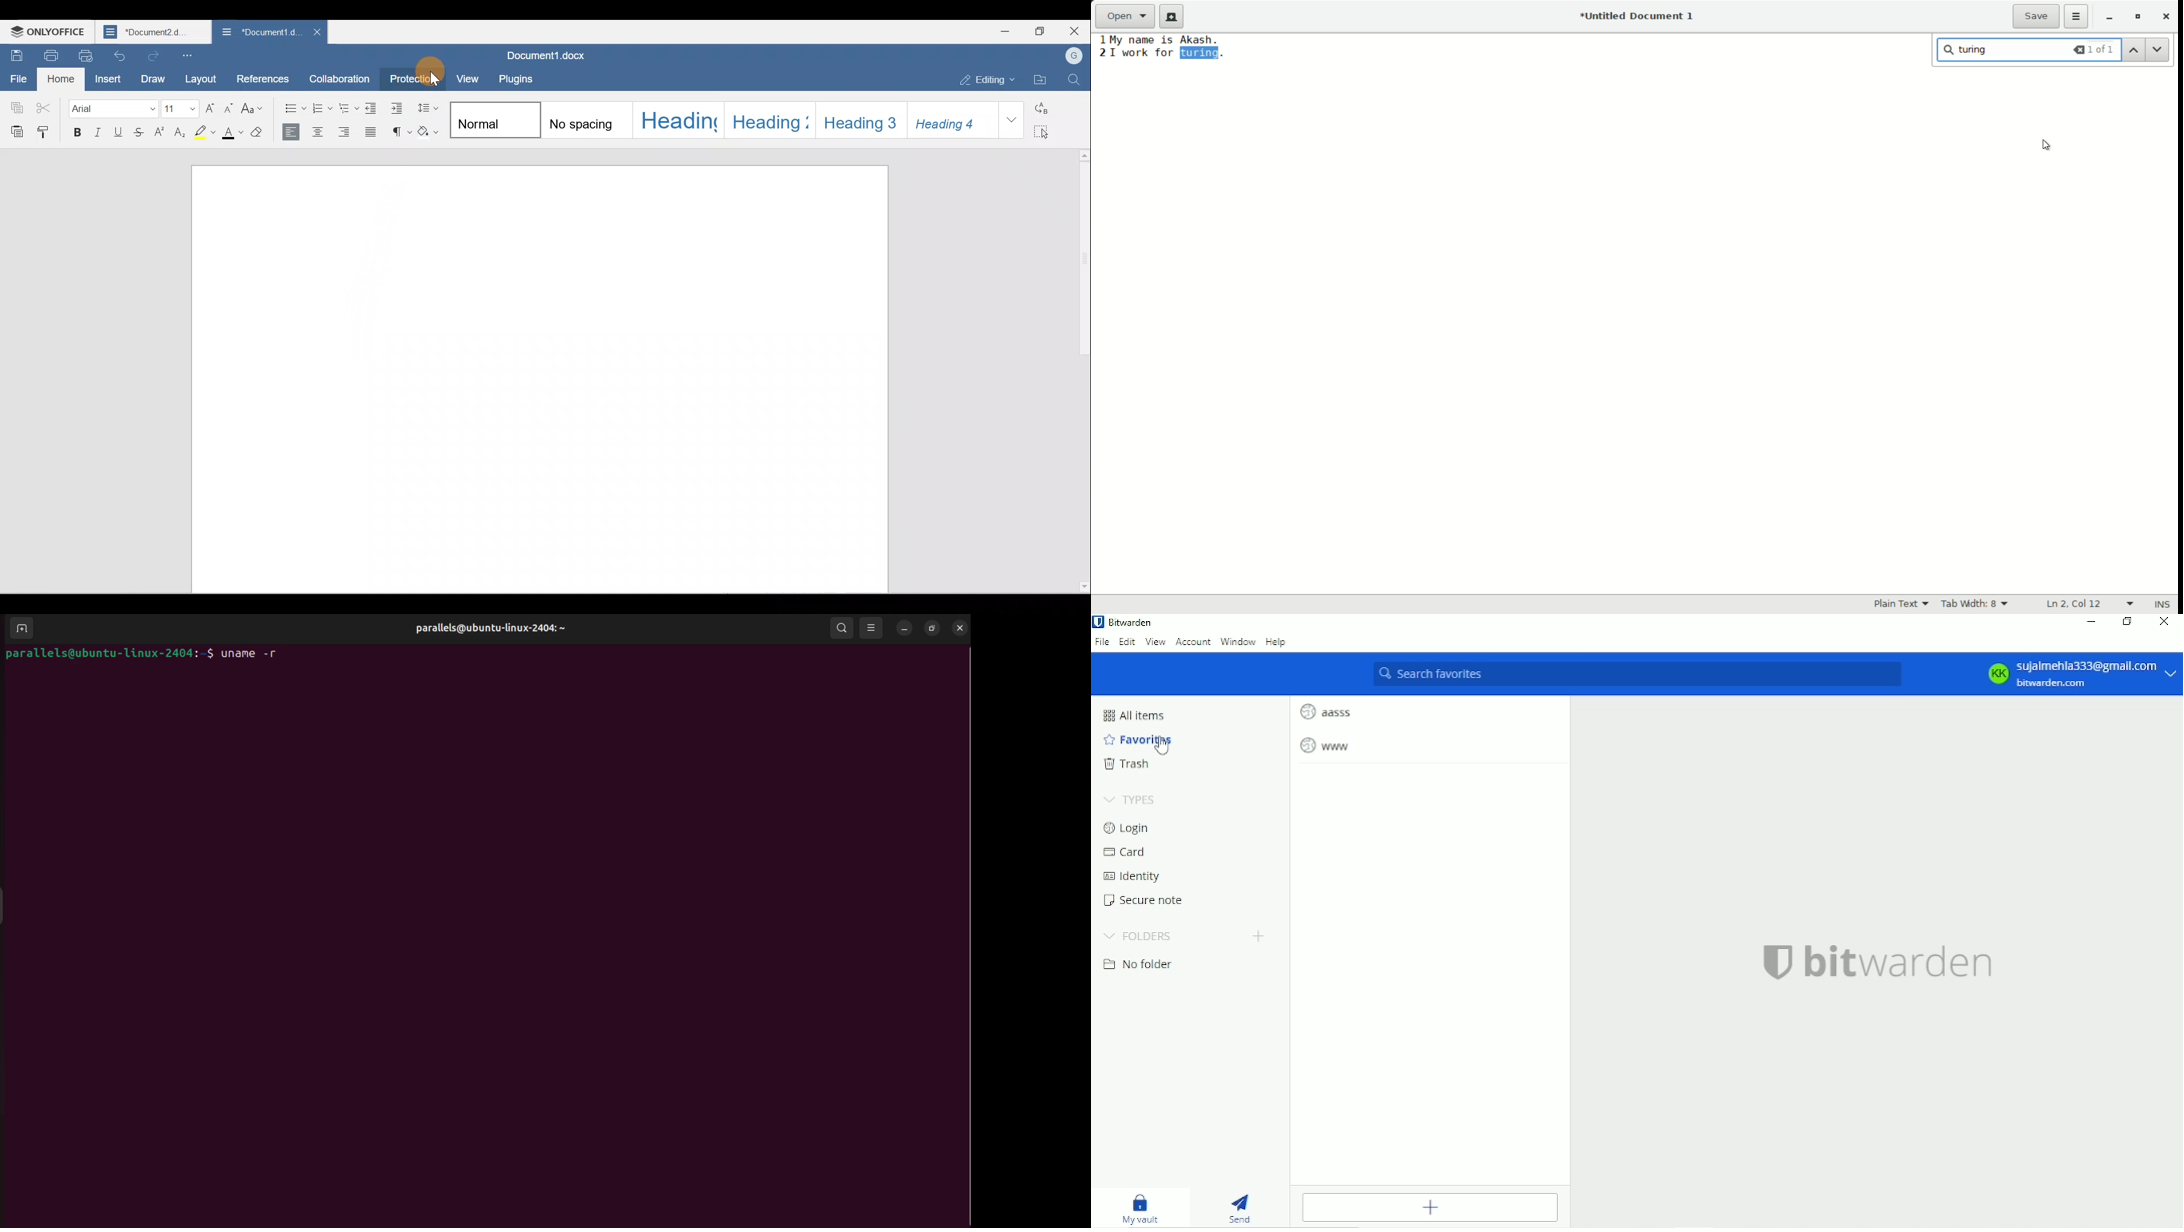 The image size is (2184, 1232). What do you see at coordinates (1137, 716) in the screenshot?
I see `All items` at bounding box center [1137, 716].